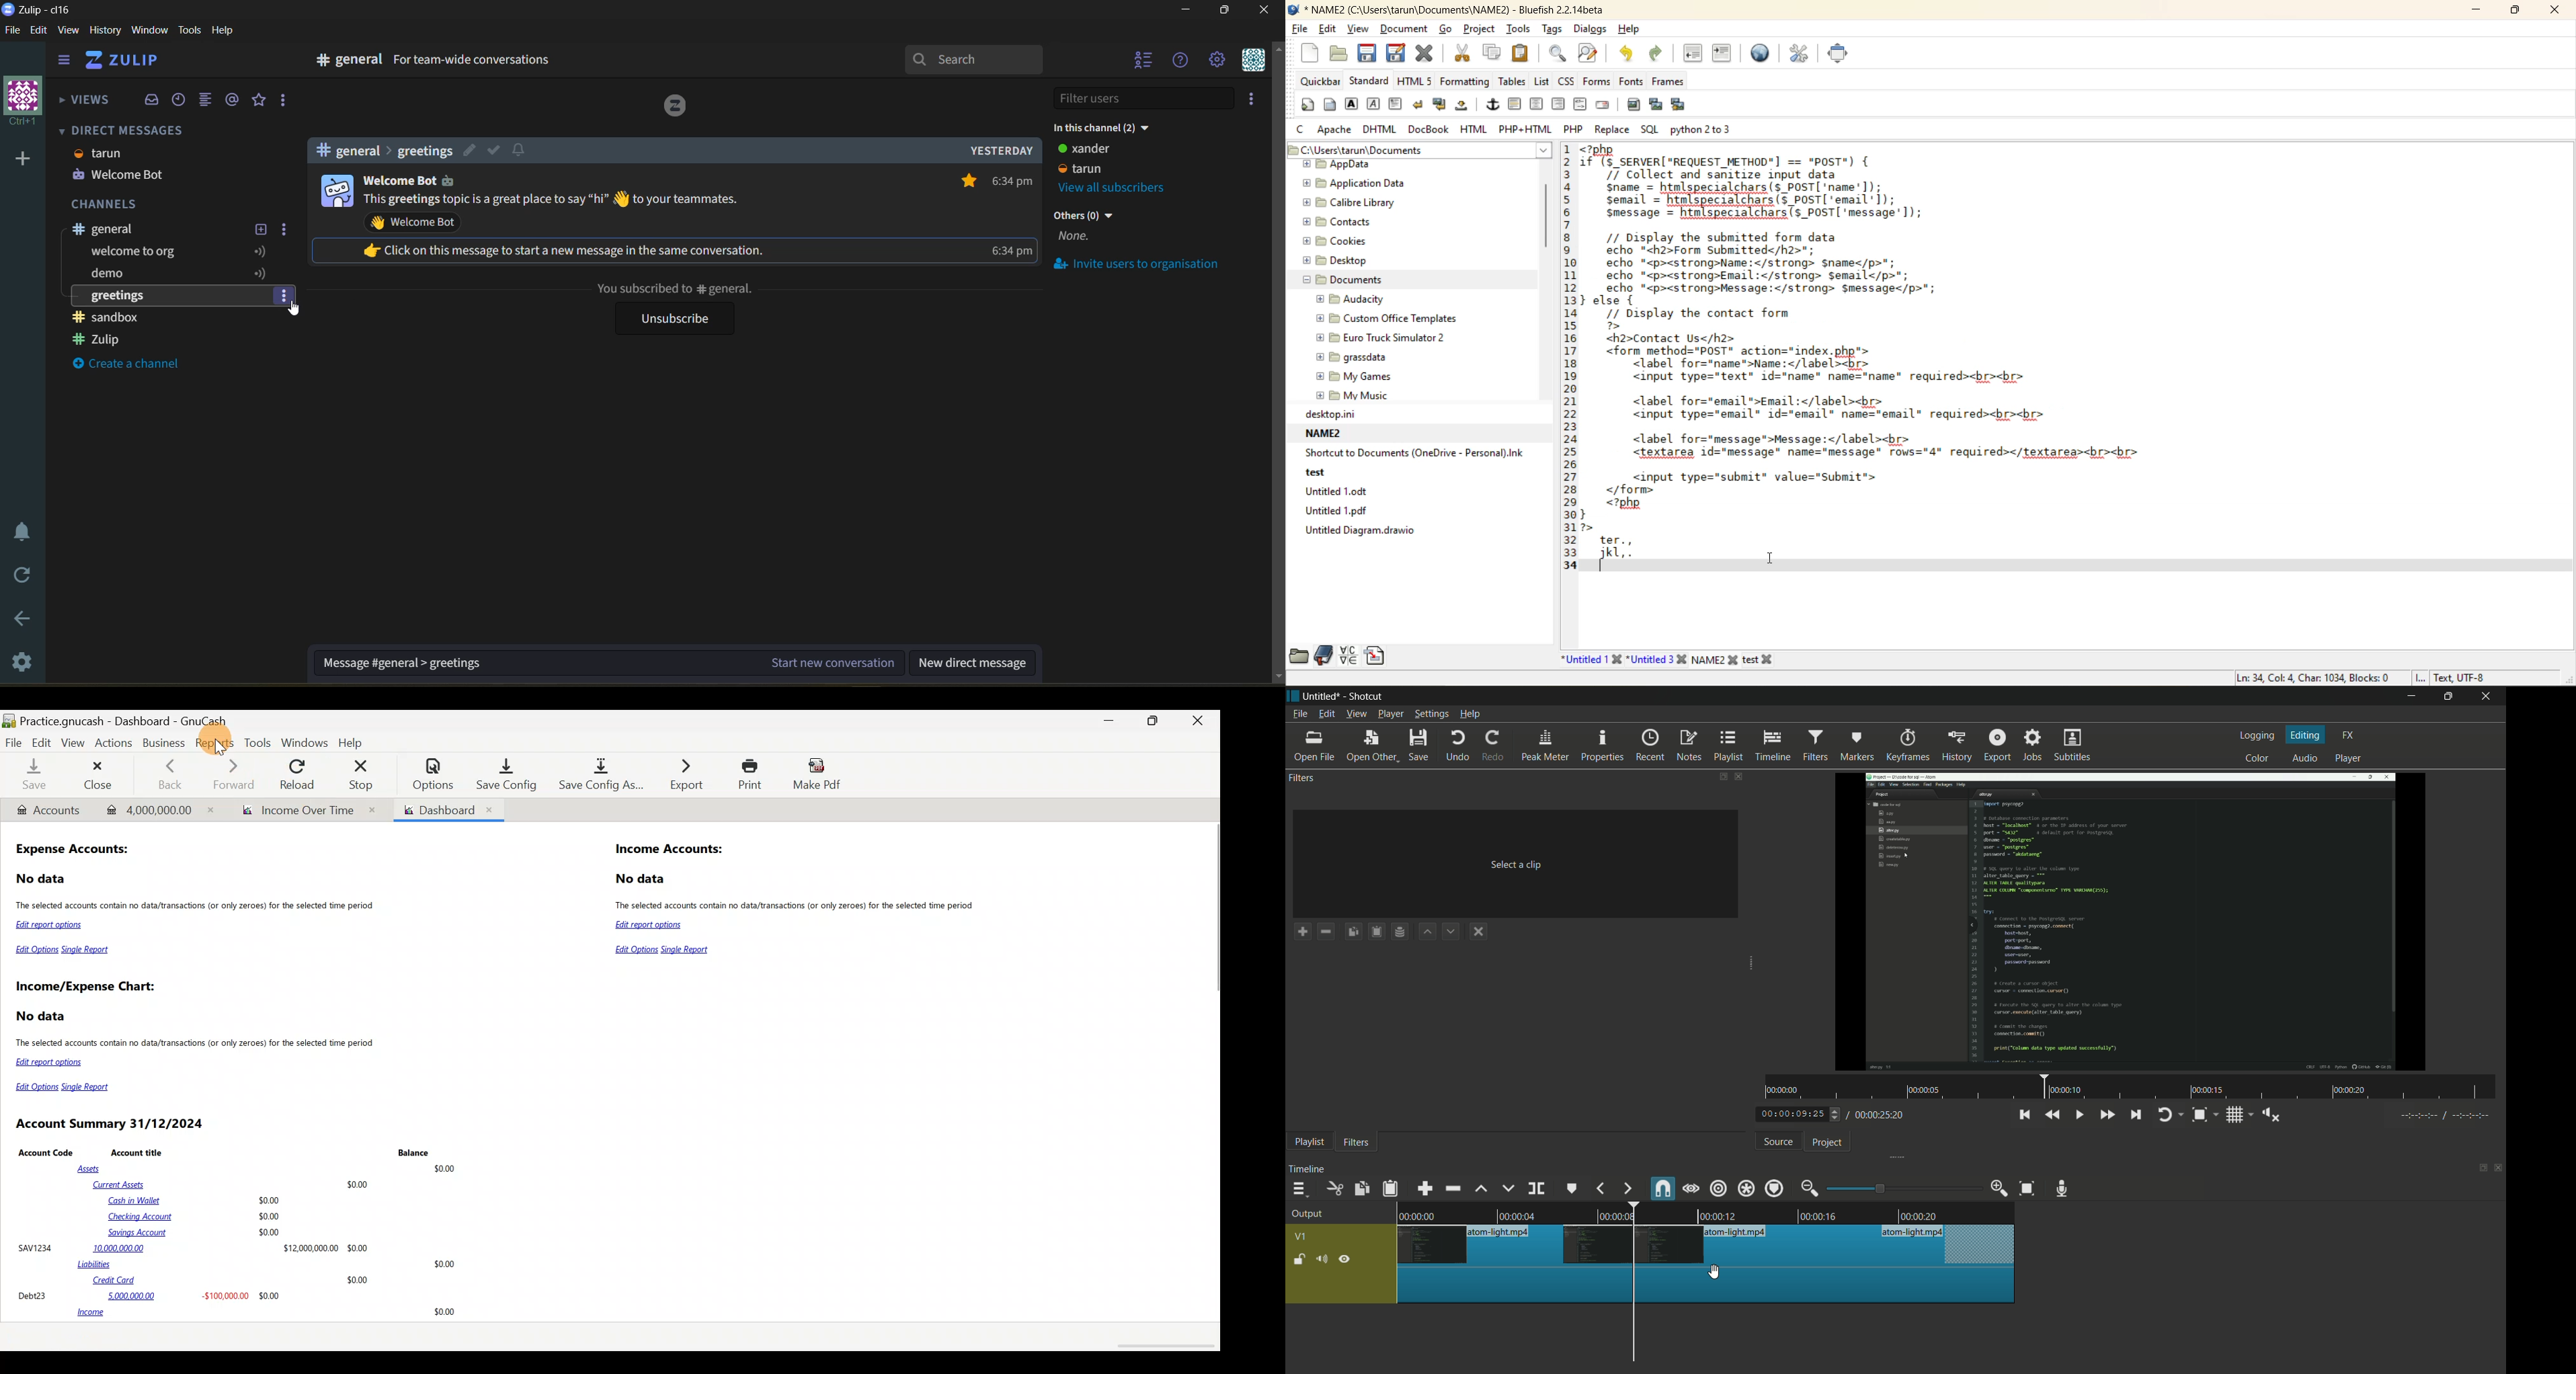 Image resolution: width=2576 pixels, height=1400 pixels. Describe the element at coordinates (501, 774) in the screenshot. I see `Save config` at that location.